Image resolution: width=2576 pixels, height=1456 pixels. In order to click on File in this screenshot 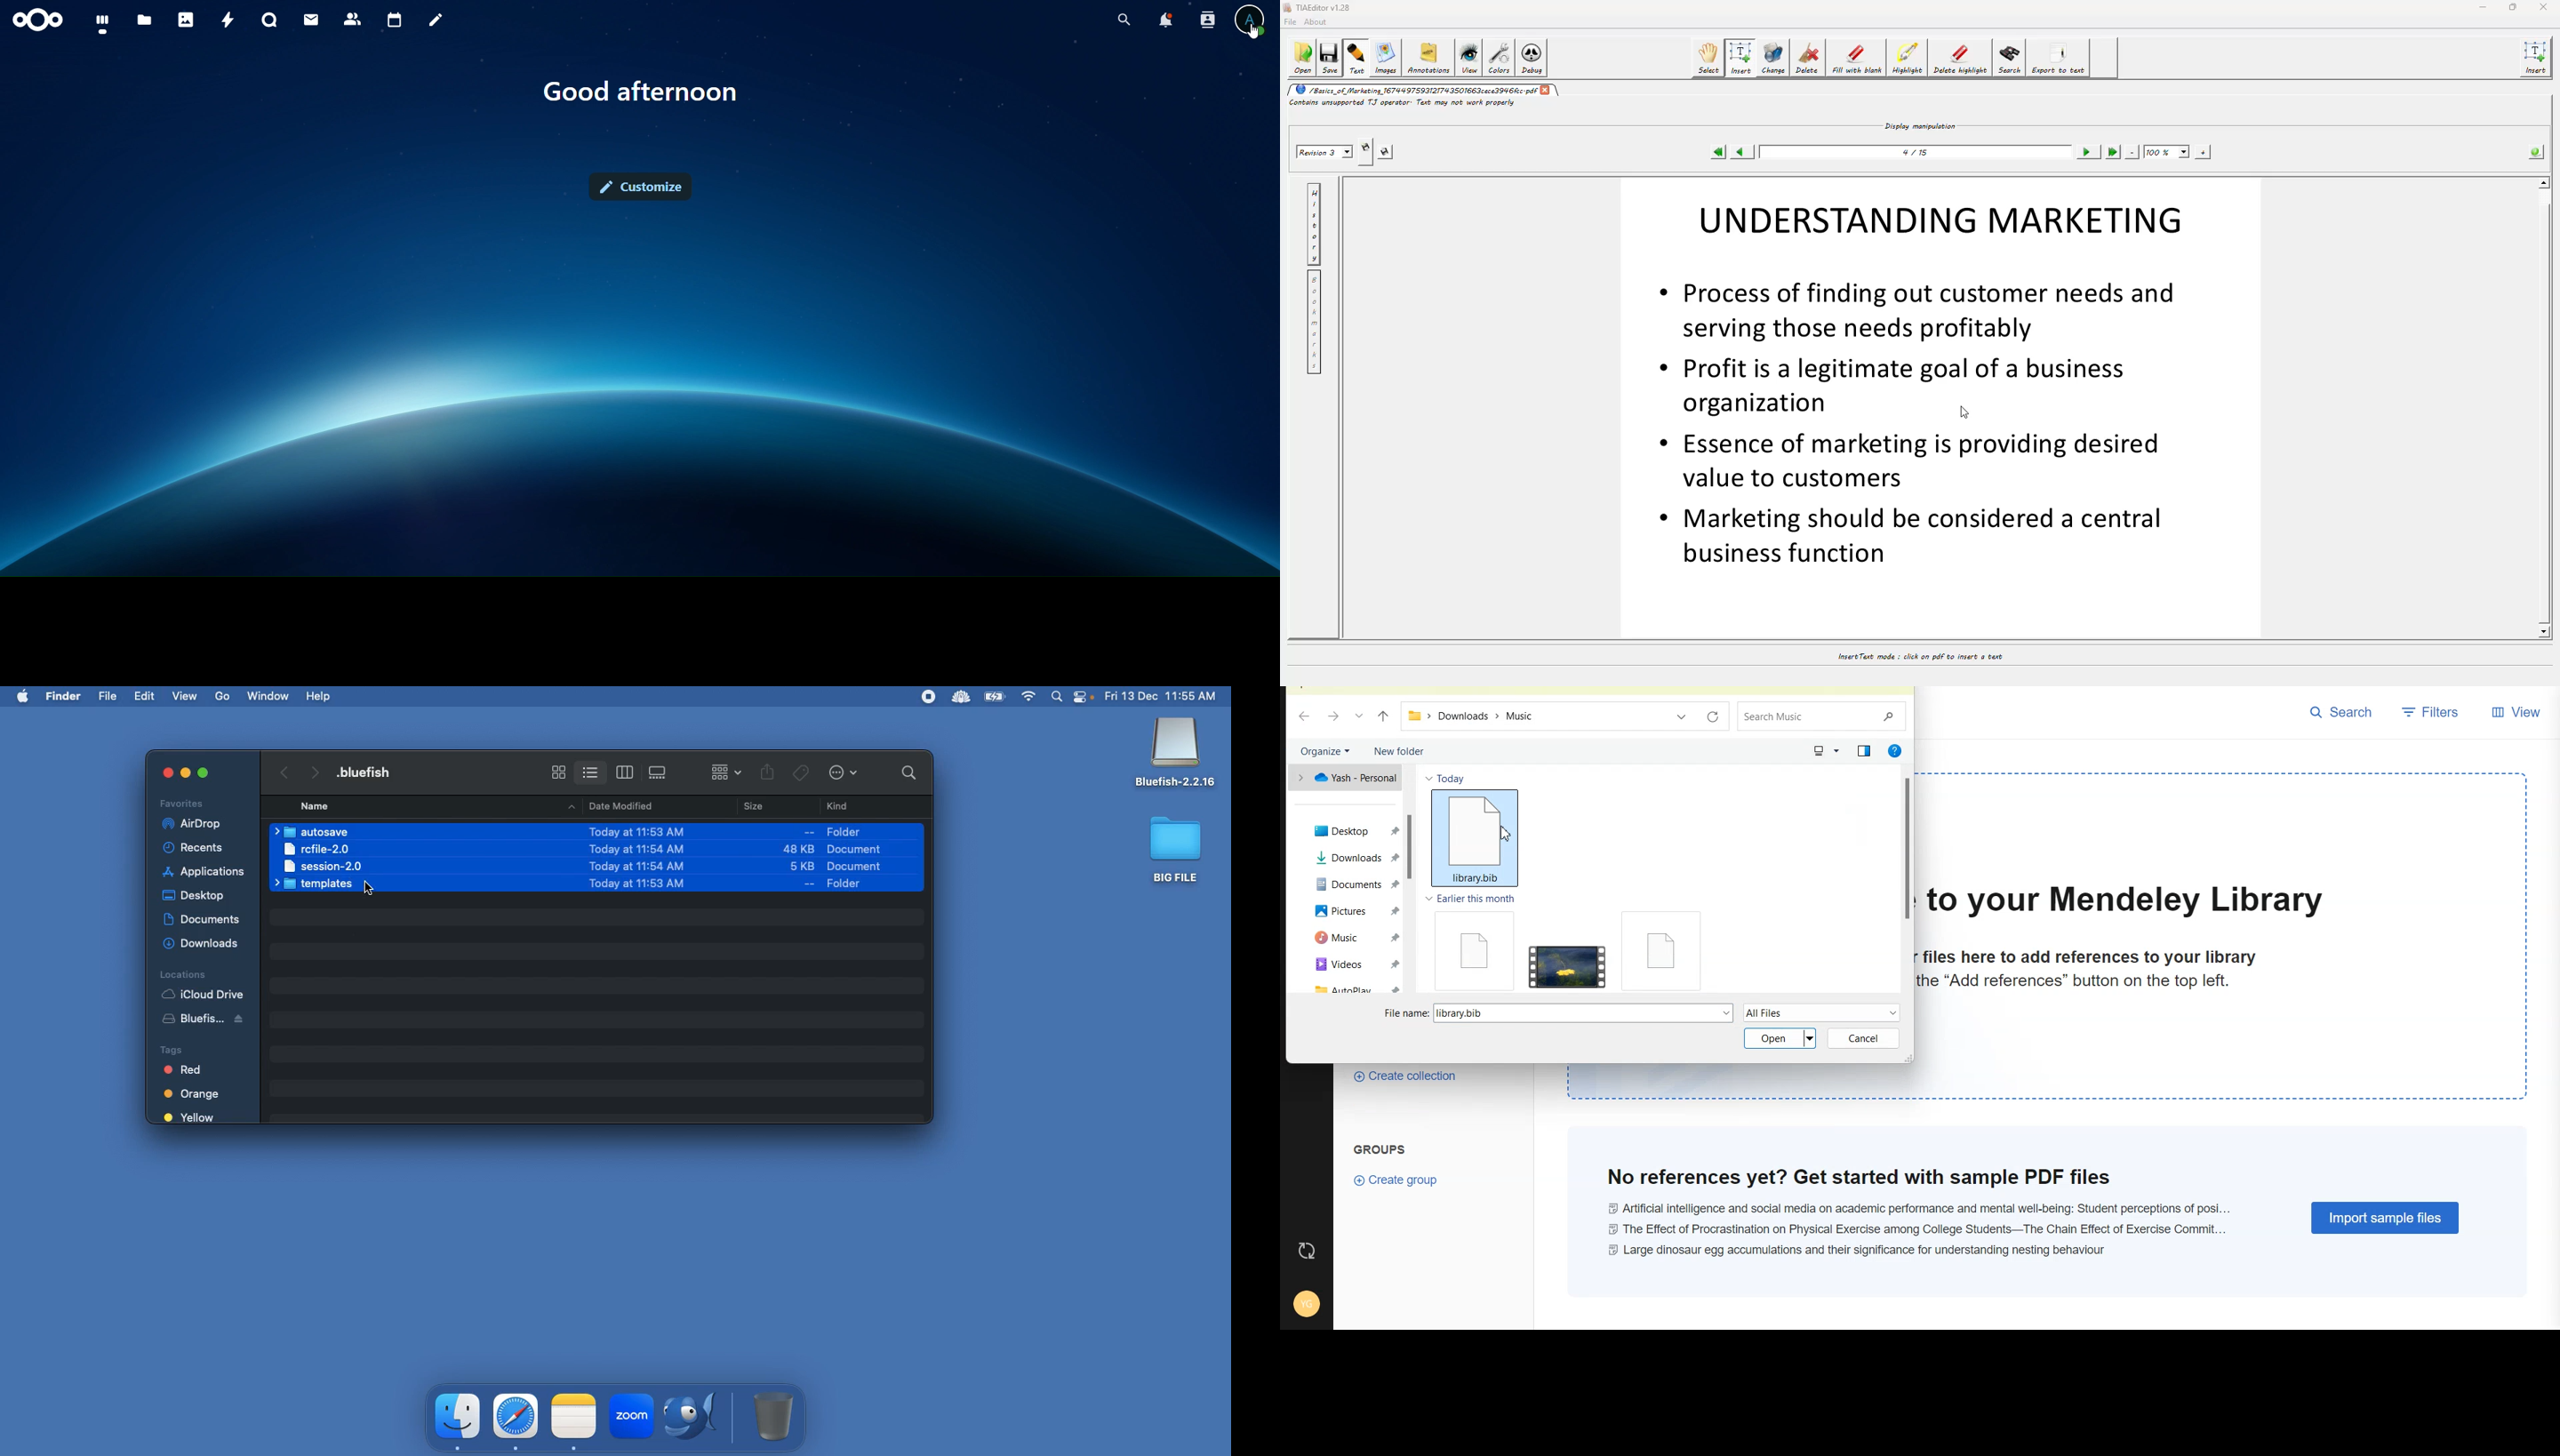, I will do `click(1665, 954)`.